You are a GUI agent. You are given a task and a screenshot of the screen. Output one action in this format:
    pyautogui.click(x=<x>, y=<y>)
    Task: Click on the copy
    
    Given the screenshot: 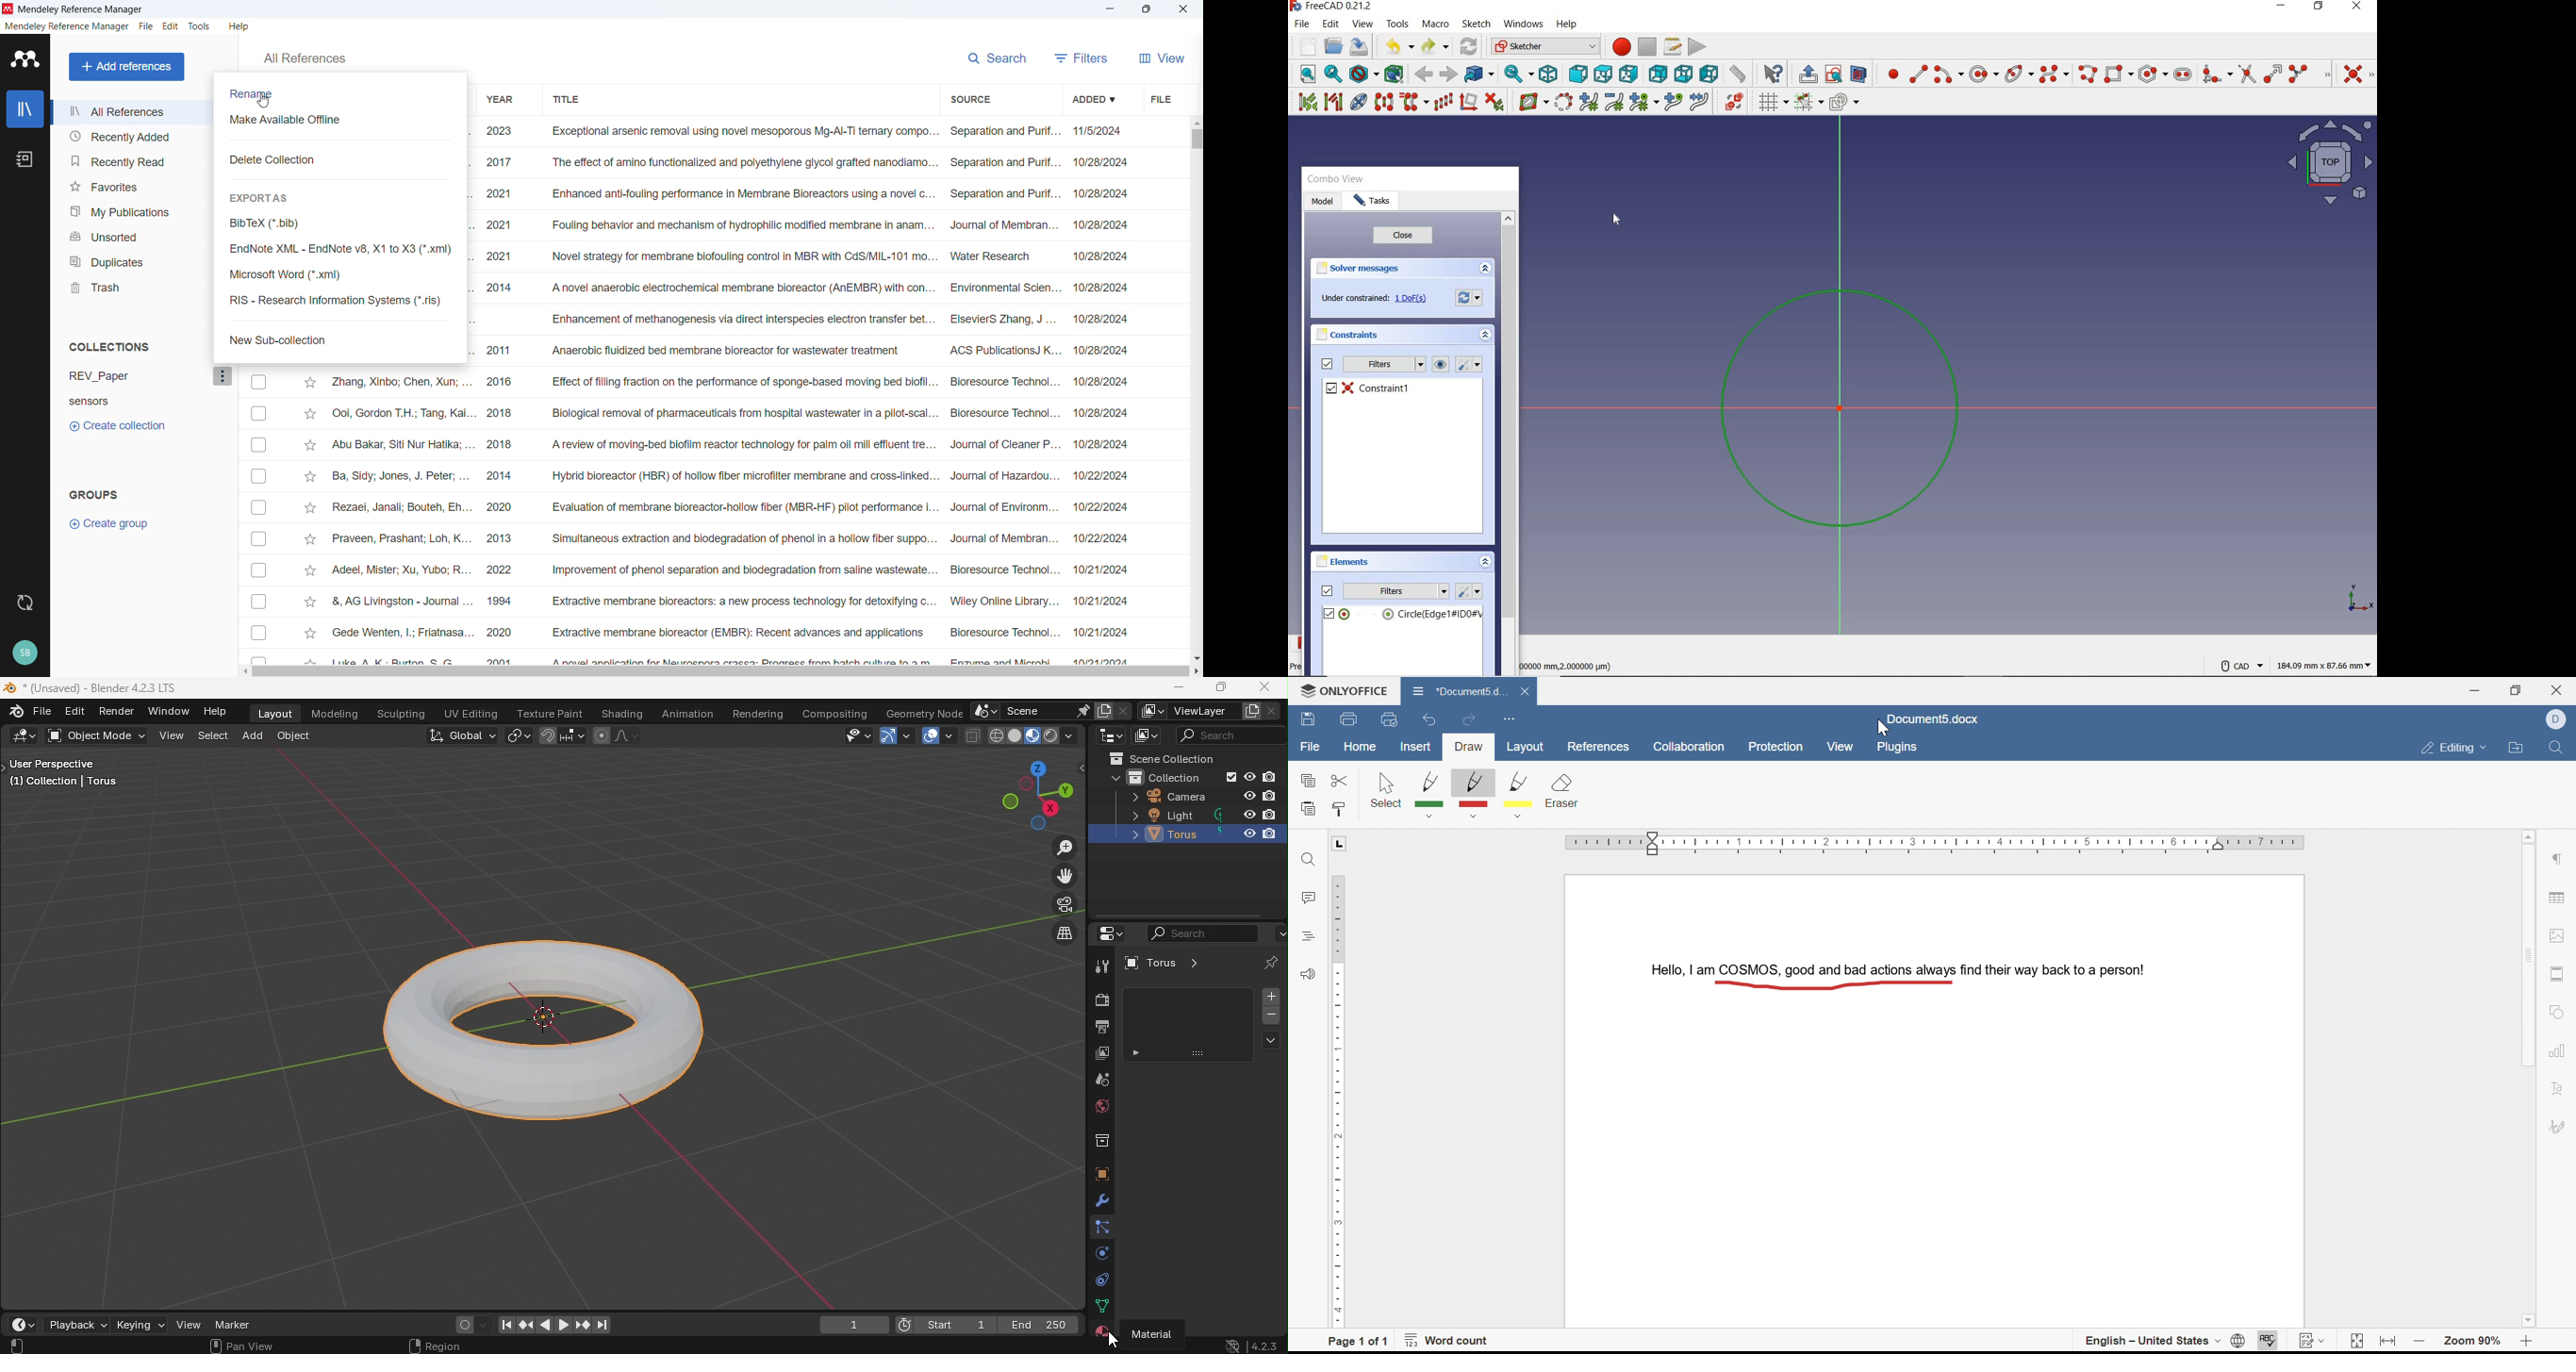 What is the action you would take?
    pyautogui.click(x=1309, y=782)
    